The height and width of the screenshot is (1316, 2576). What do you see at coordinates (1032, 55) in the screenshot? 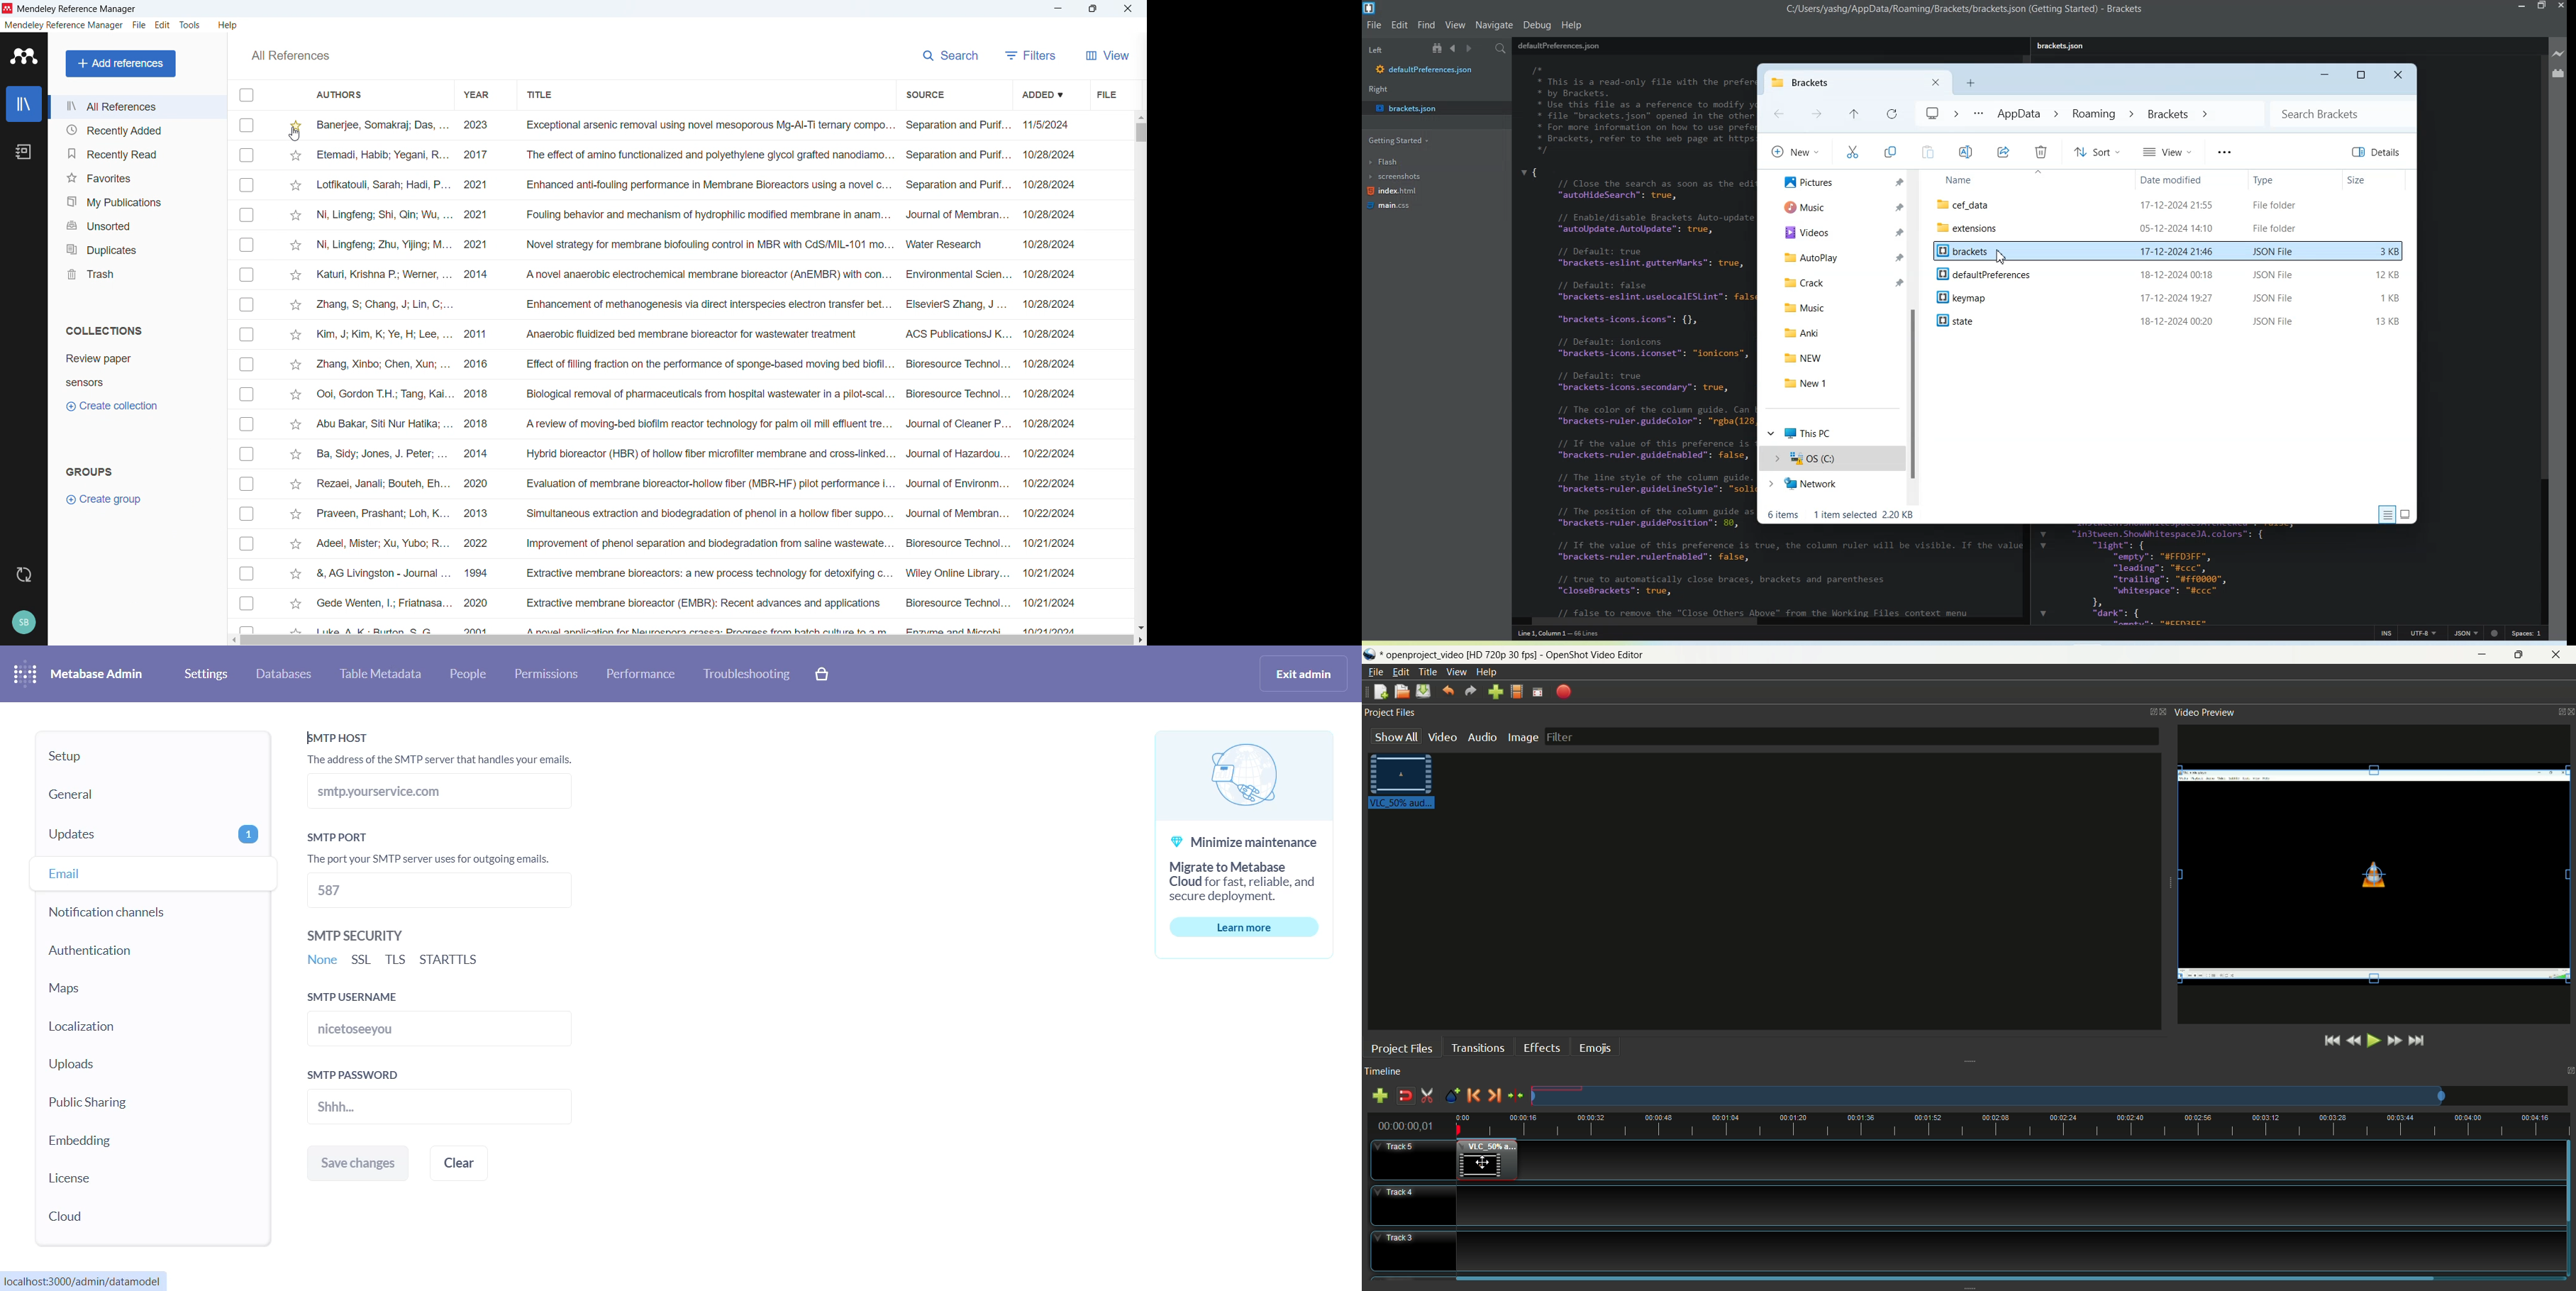
I see `filters` at bounding box center [1032, 55].